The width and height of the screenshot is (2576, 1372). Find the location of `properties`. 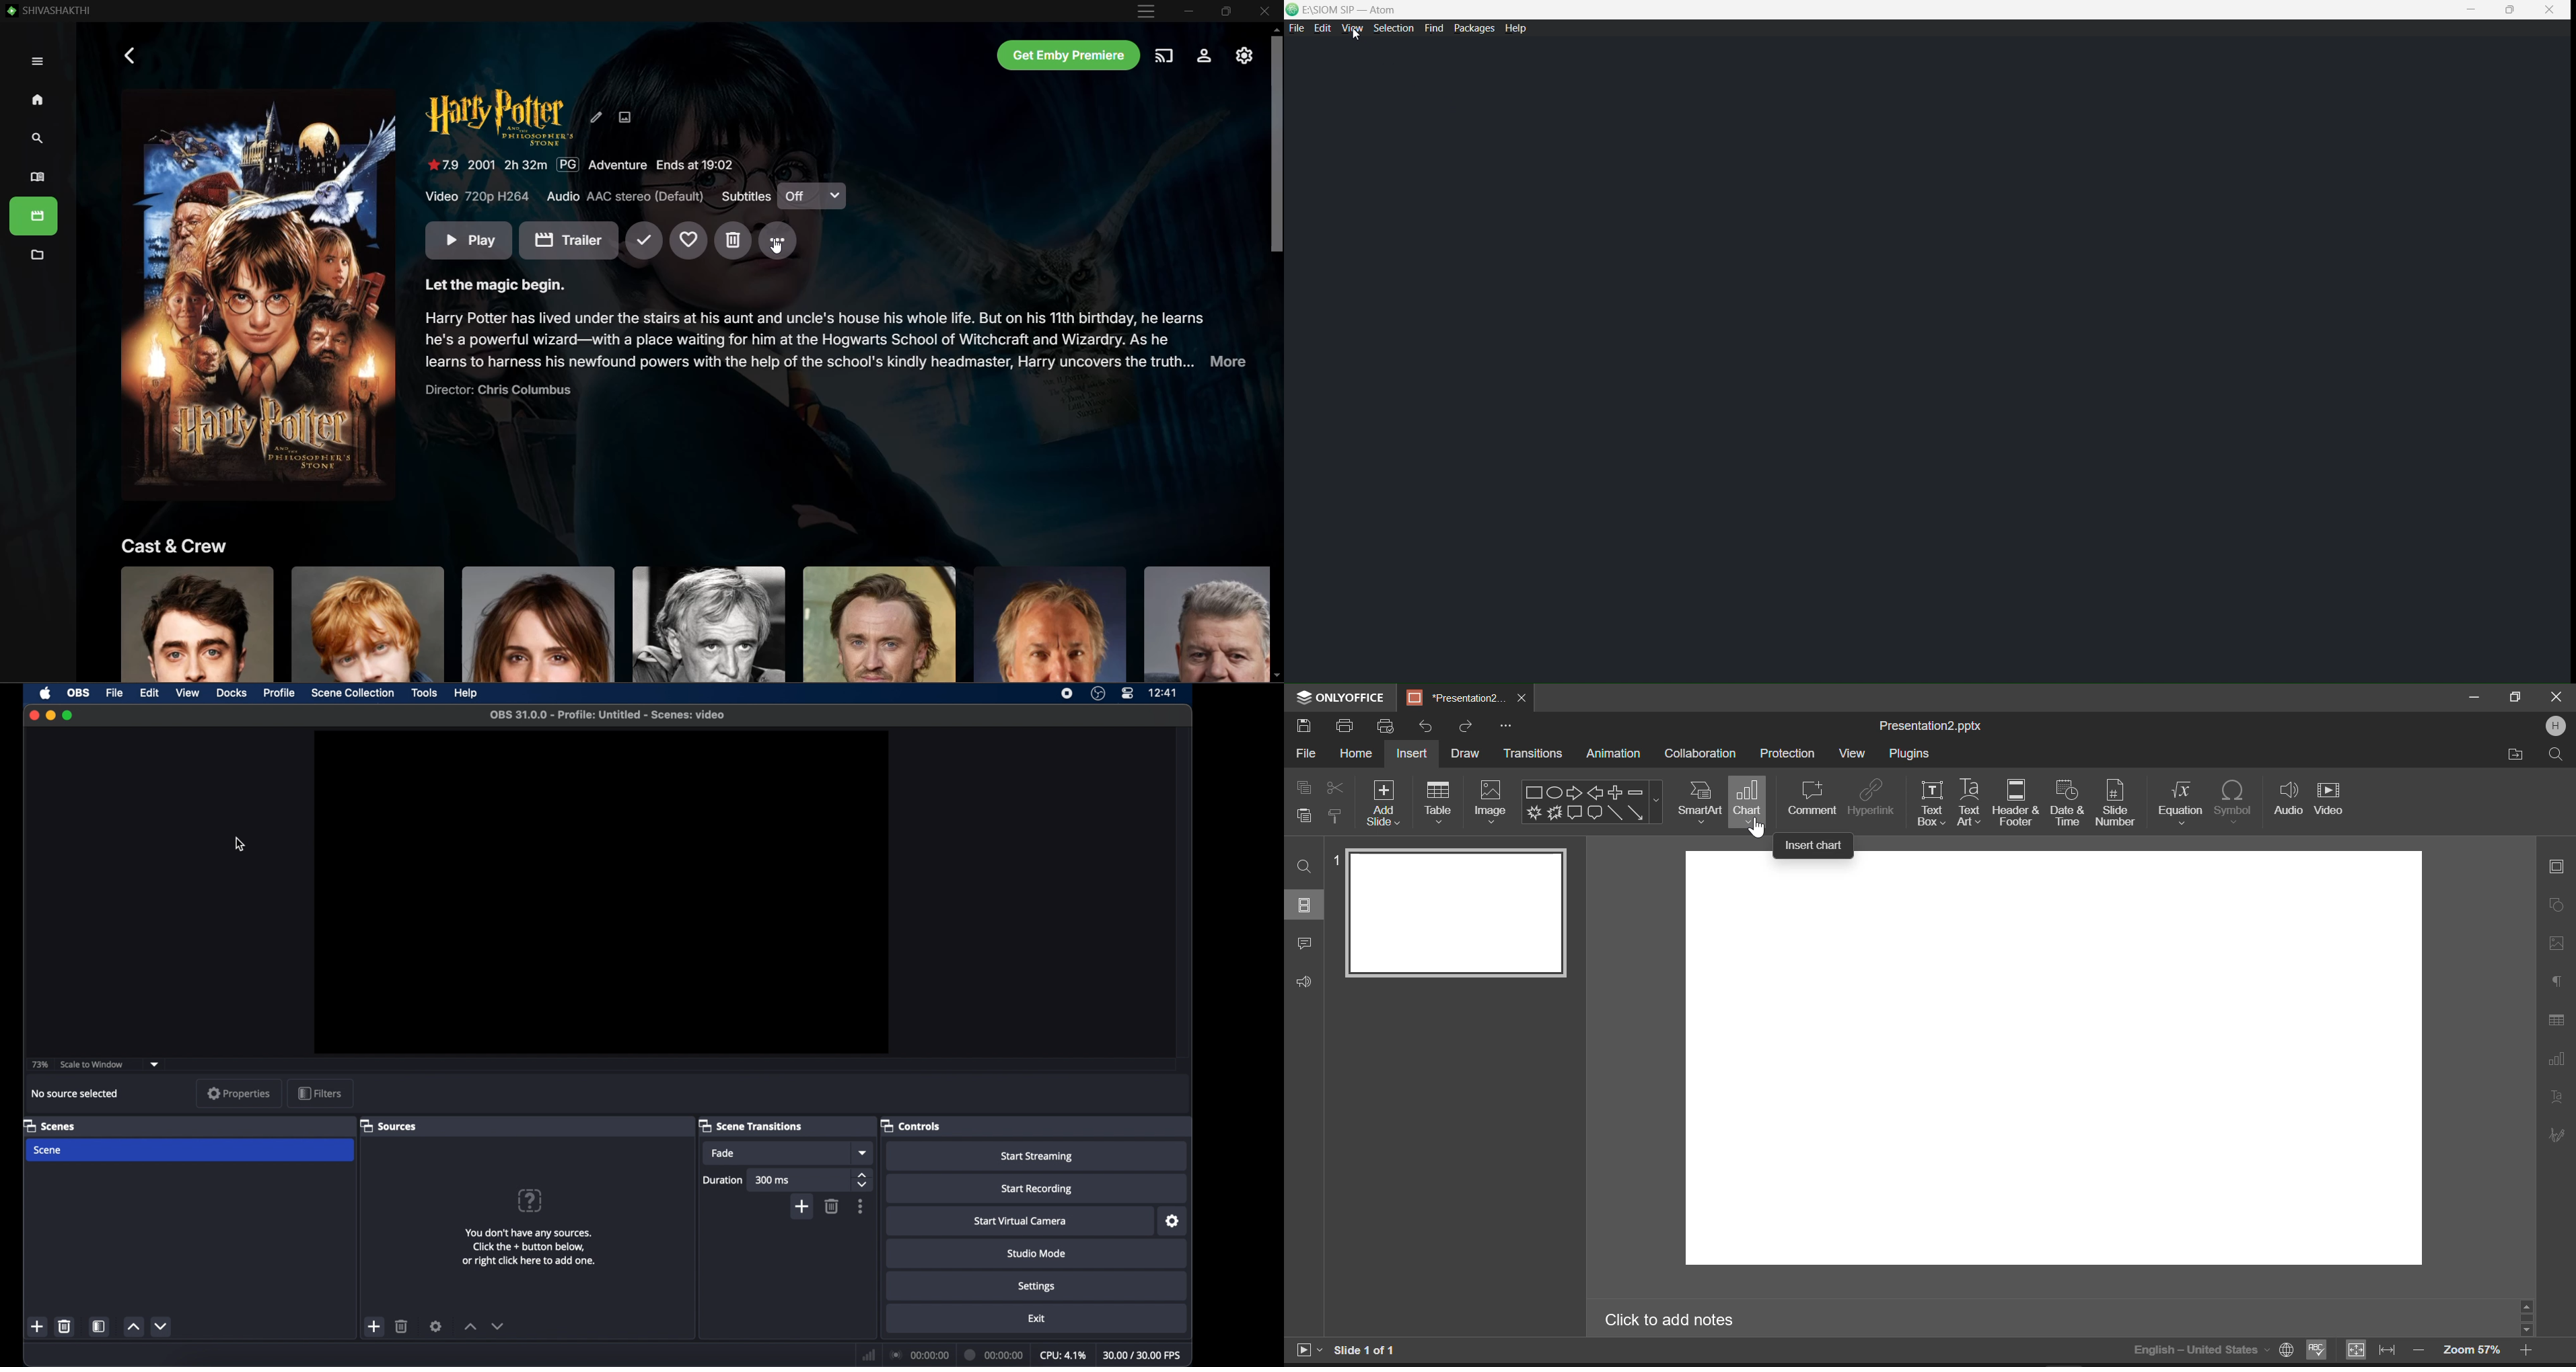

properties is located at coordinates (240, 1093).